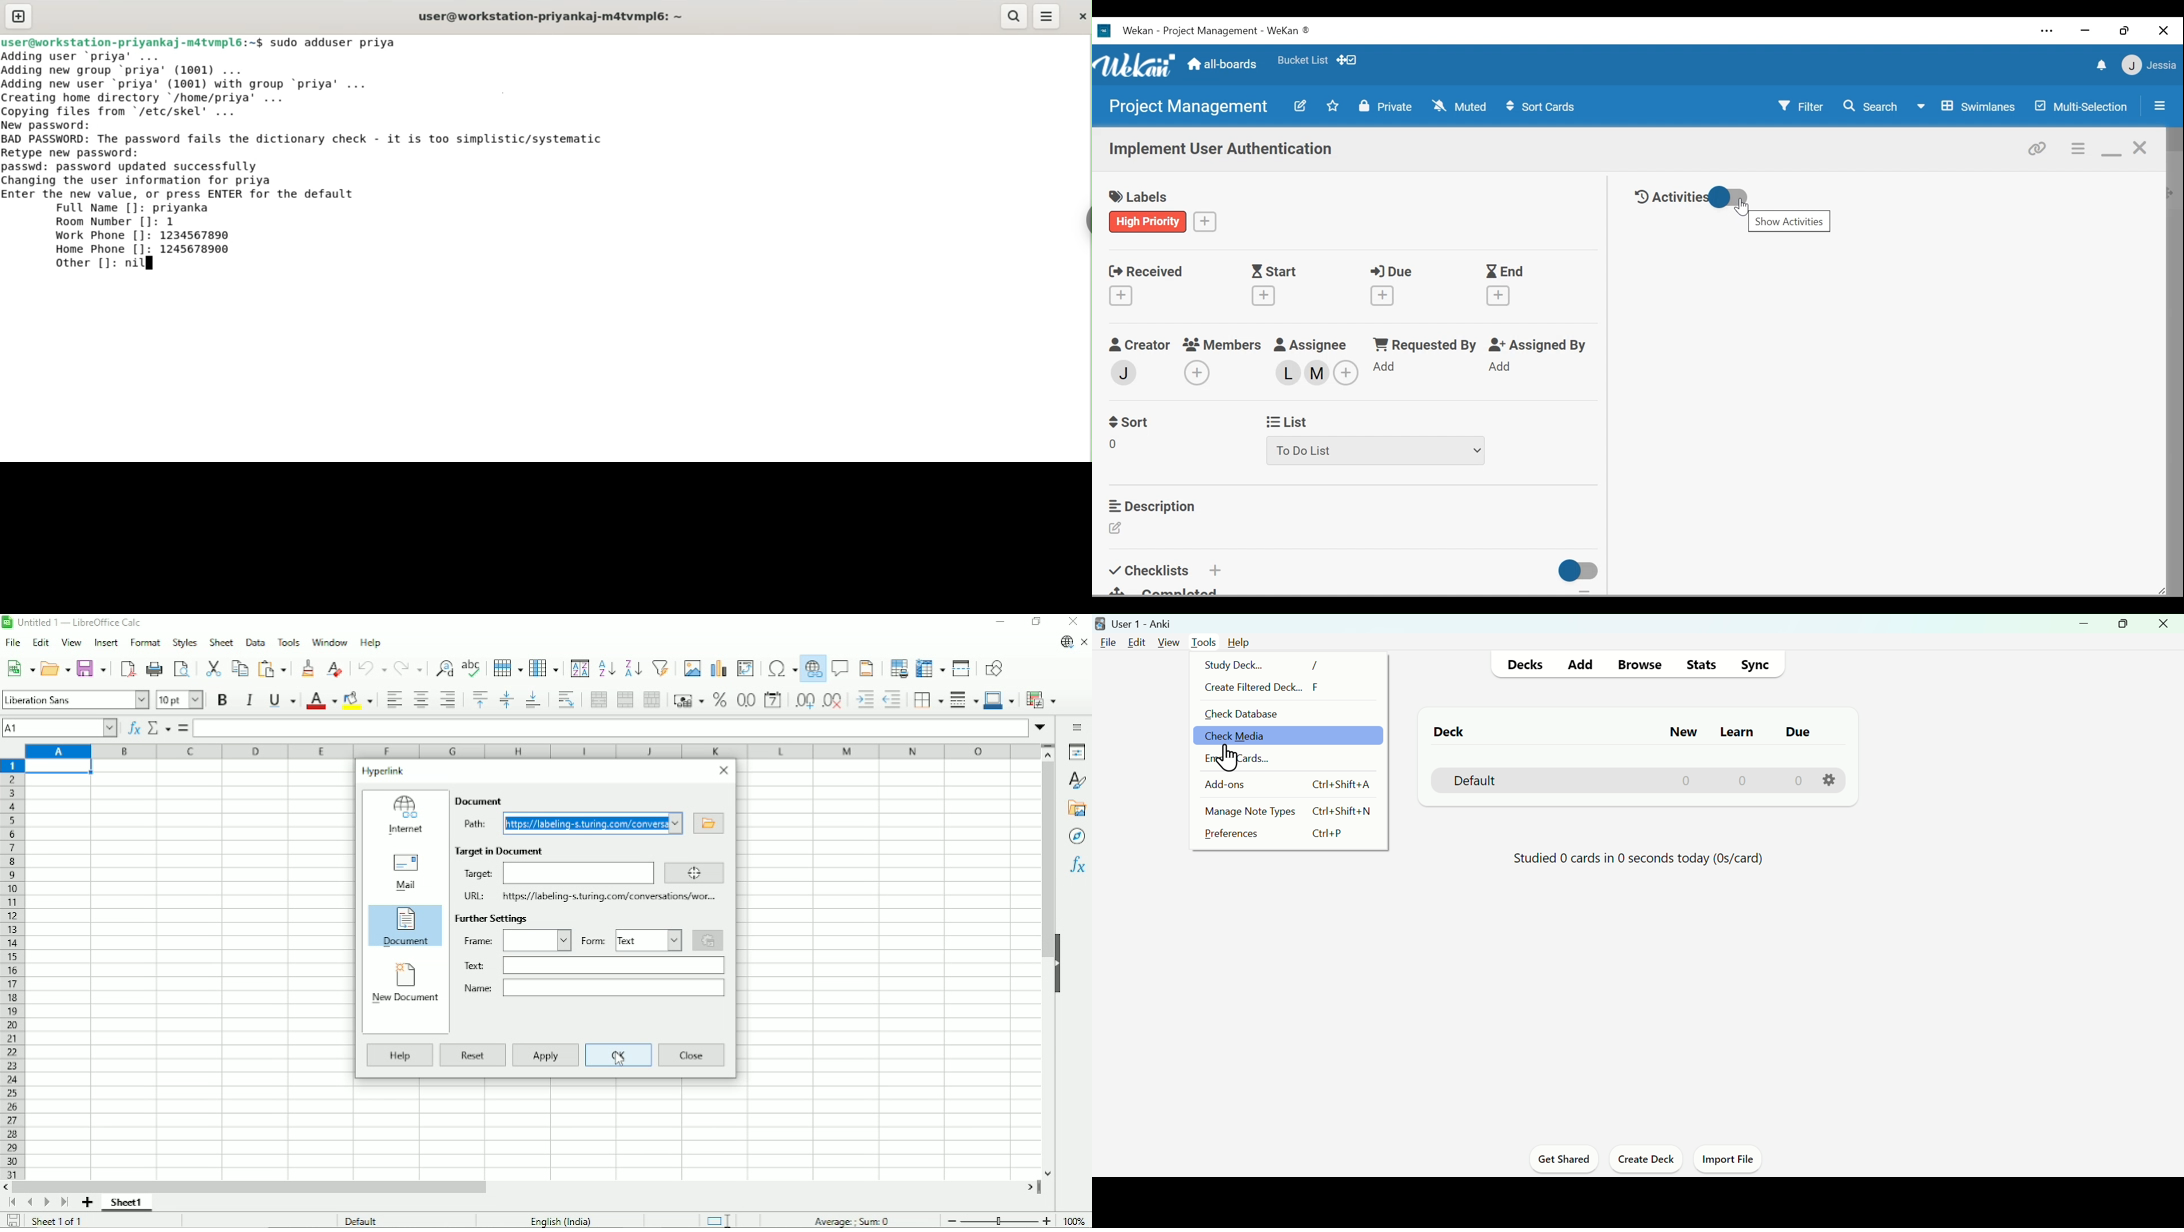 The height and width of the screenshot is (1232, 2184). I want to click on Email cards, so click(1239, 759).